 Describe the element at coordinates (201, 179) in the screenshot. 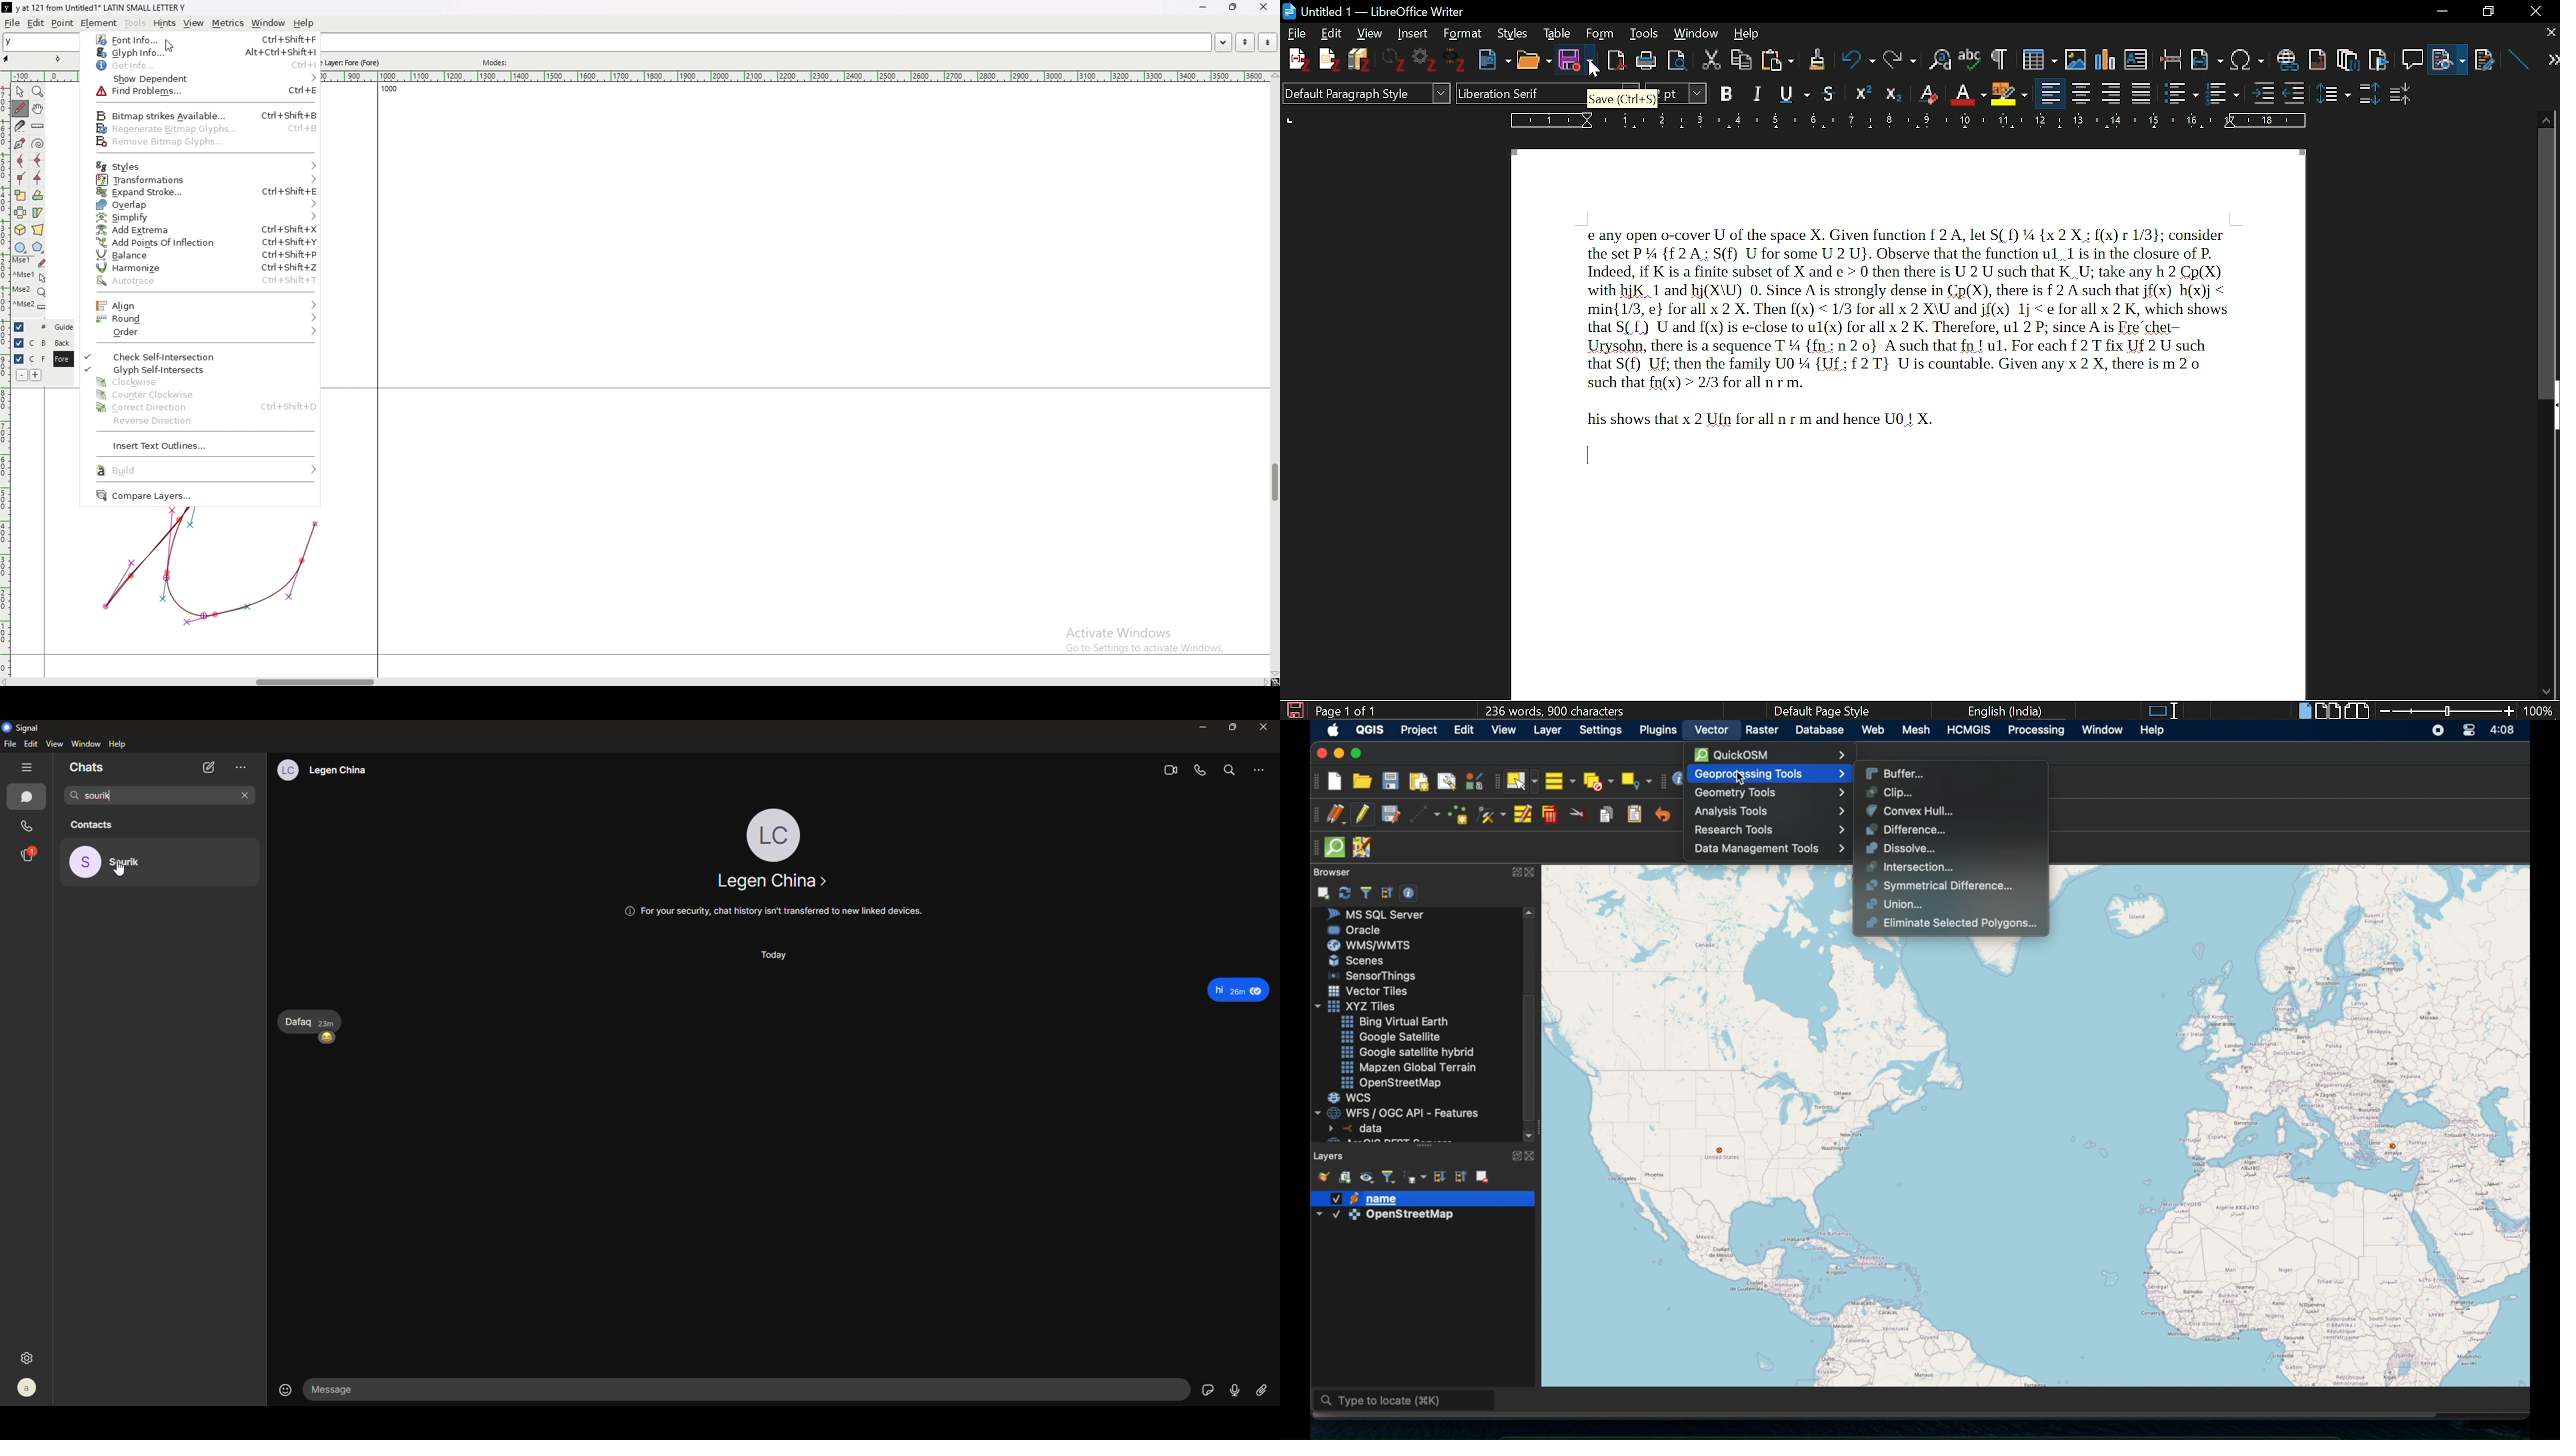

I see `transformations` at that location.